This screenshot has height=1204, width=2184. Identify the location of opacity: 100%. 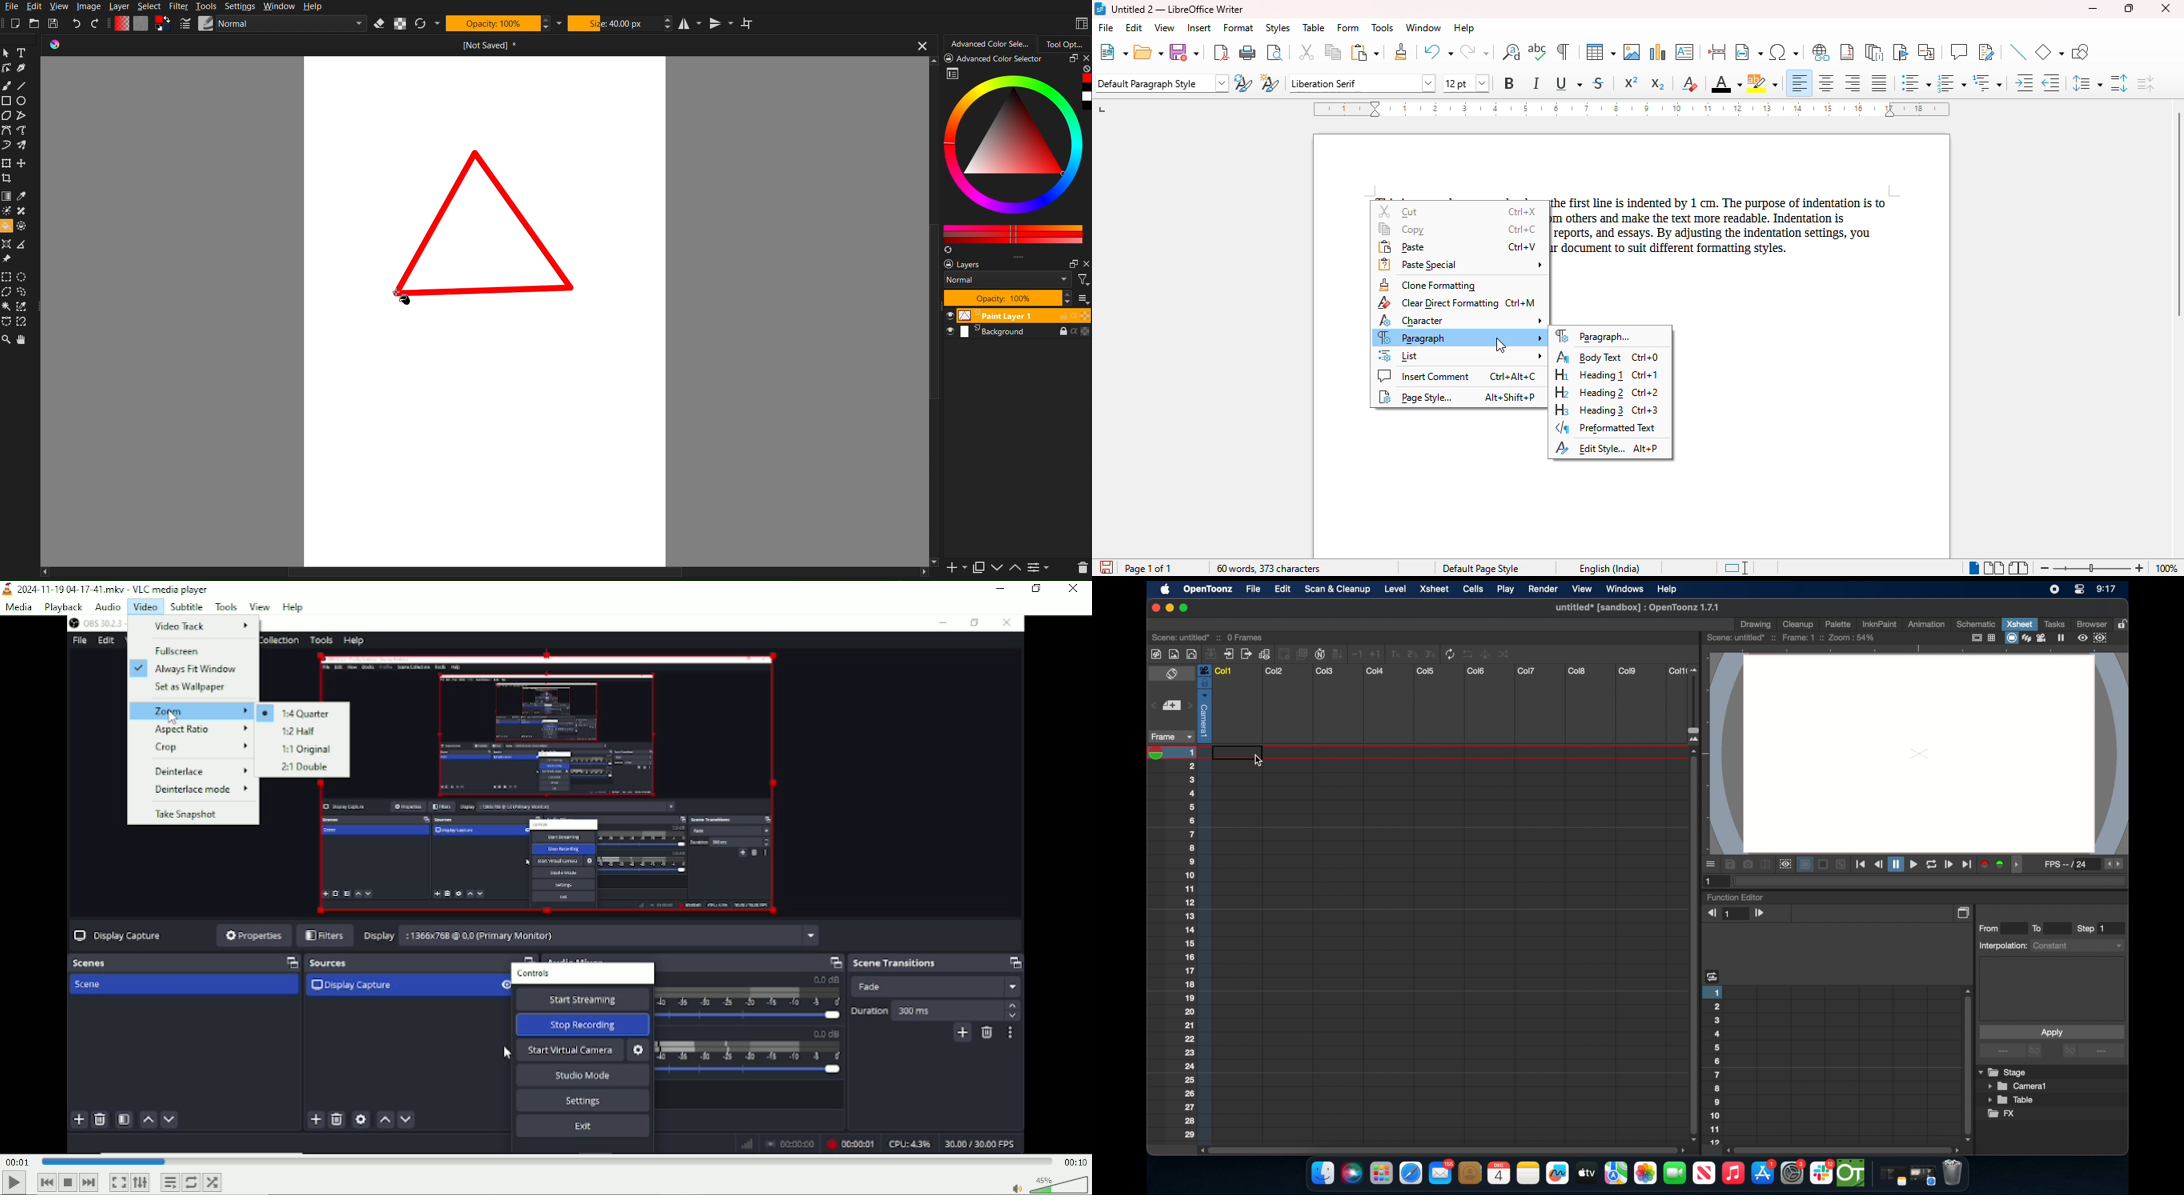
(1008, 299).